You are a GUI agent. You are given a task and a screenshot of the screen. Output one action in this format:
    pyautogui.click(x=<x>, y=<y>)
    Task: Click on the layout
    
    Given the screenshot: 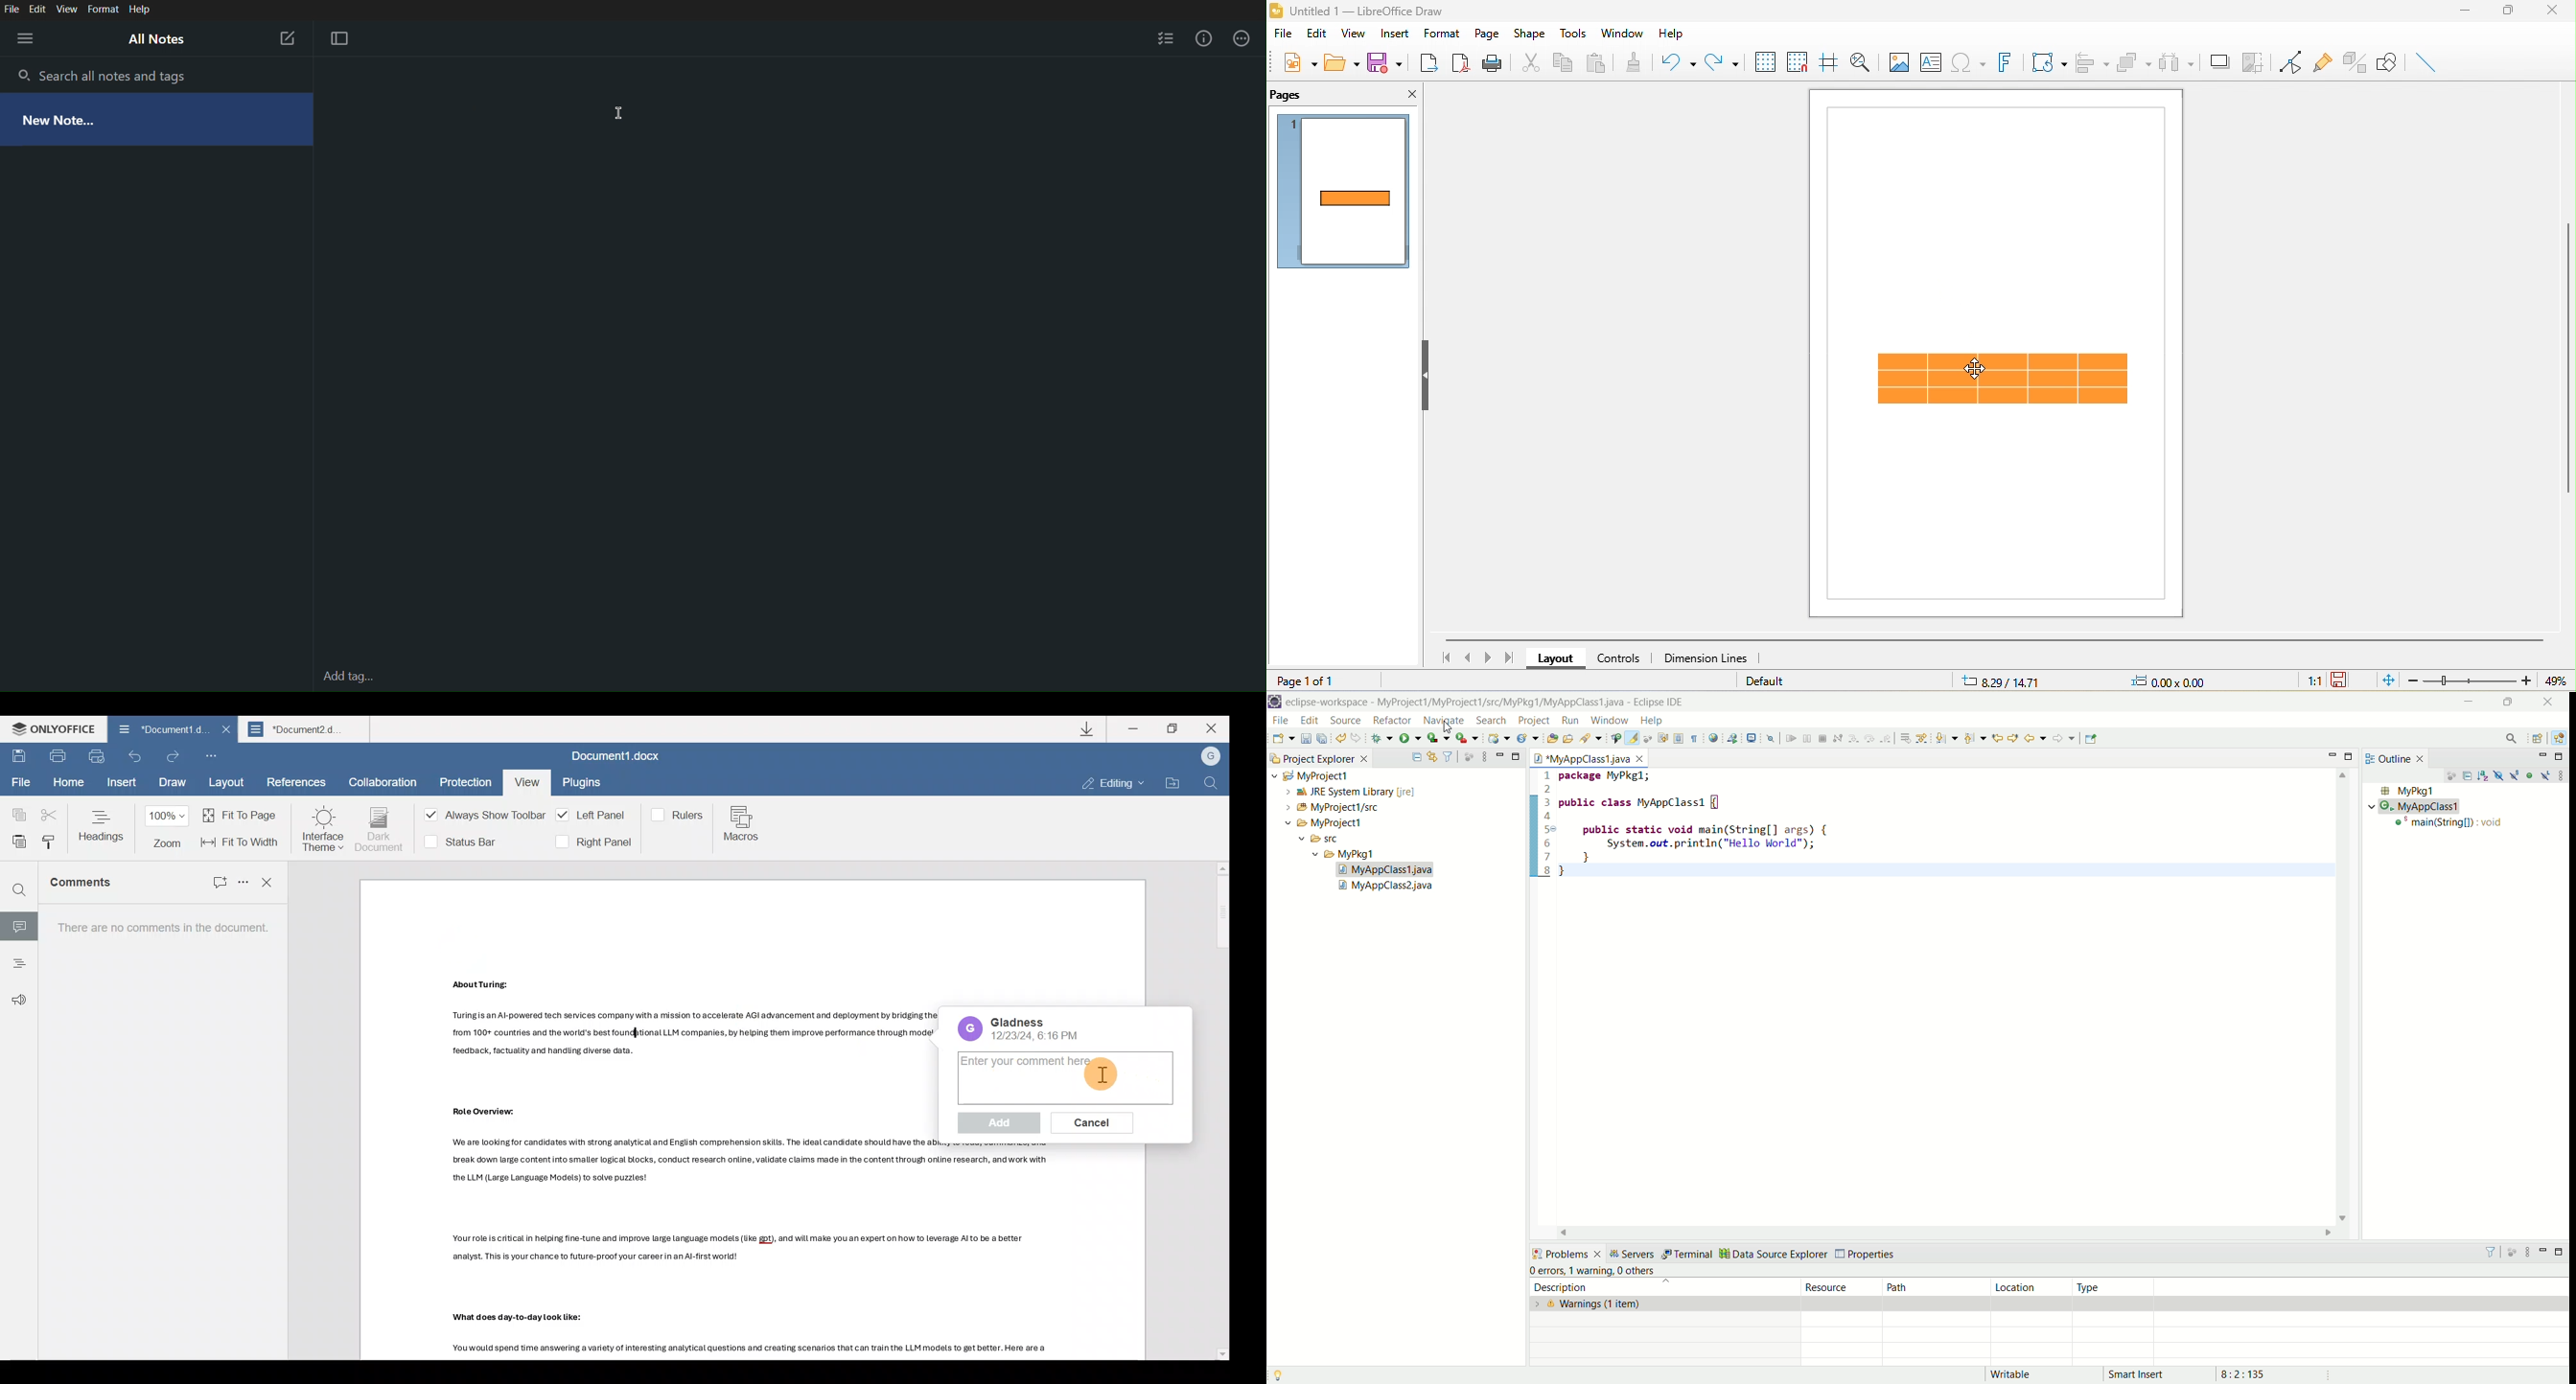 What is the action you would take?
    pyautogui.click(x=1559, y=659)
    